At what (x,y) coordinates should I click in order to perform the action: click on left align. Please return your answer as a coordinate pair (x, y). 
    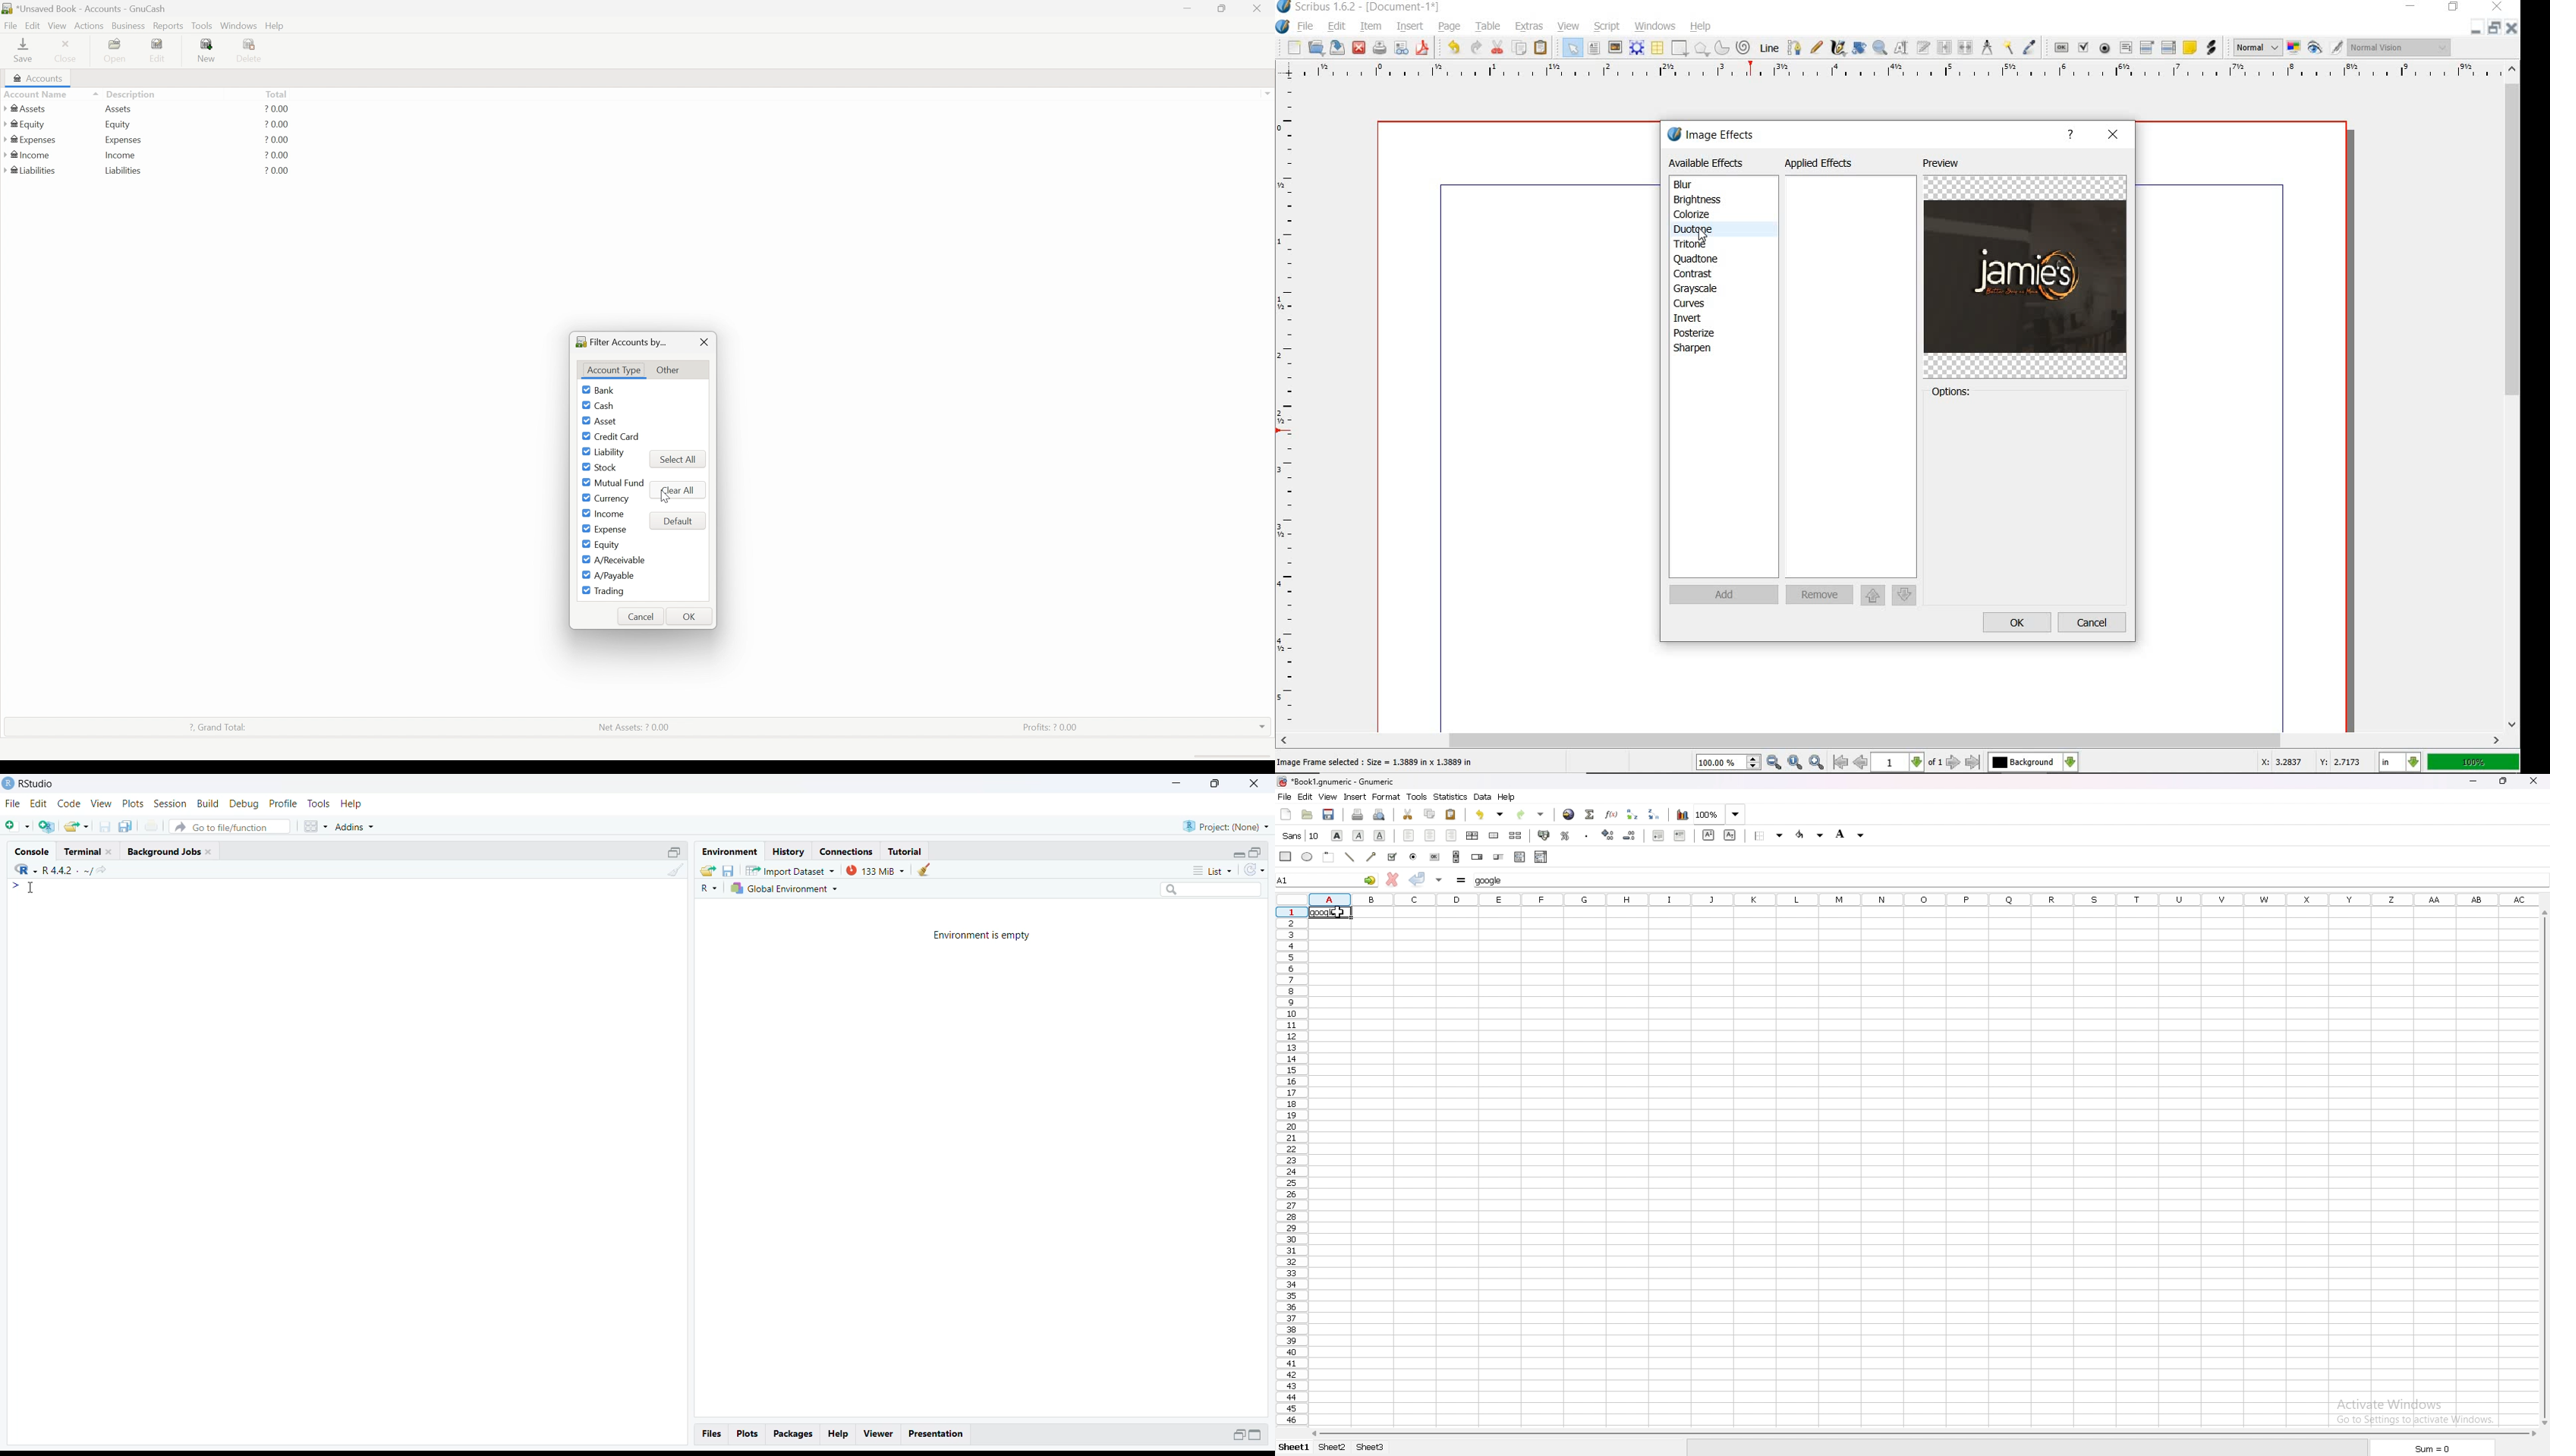
    Looking at the image, I should click on (1408, 835).